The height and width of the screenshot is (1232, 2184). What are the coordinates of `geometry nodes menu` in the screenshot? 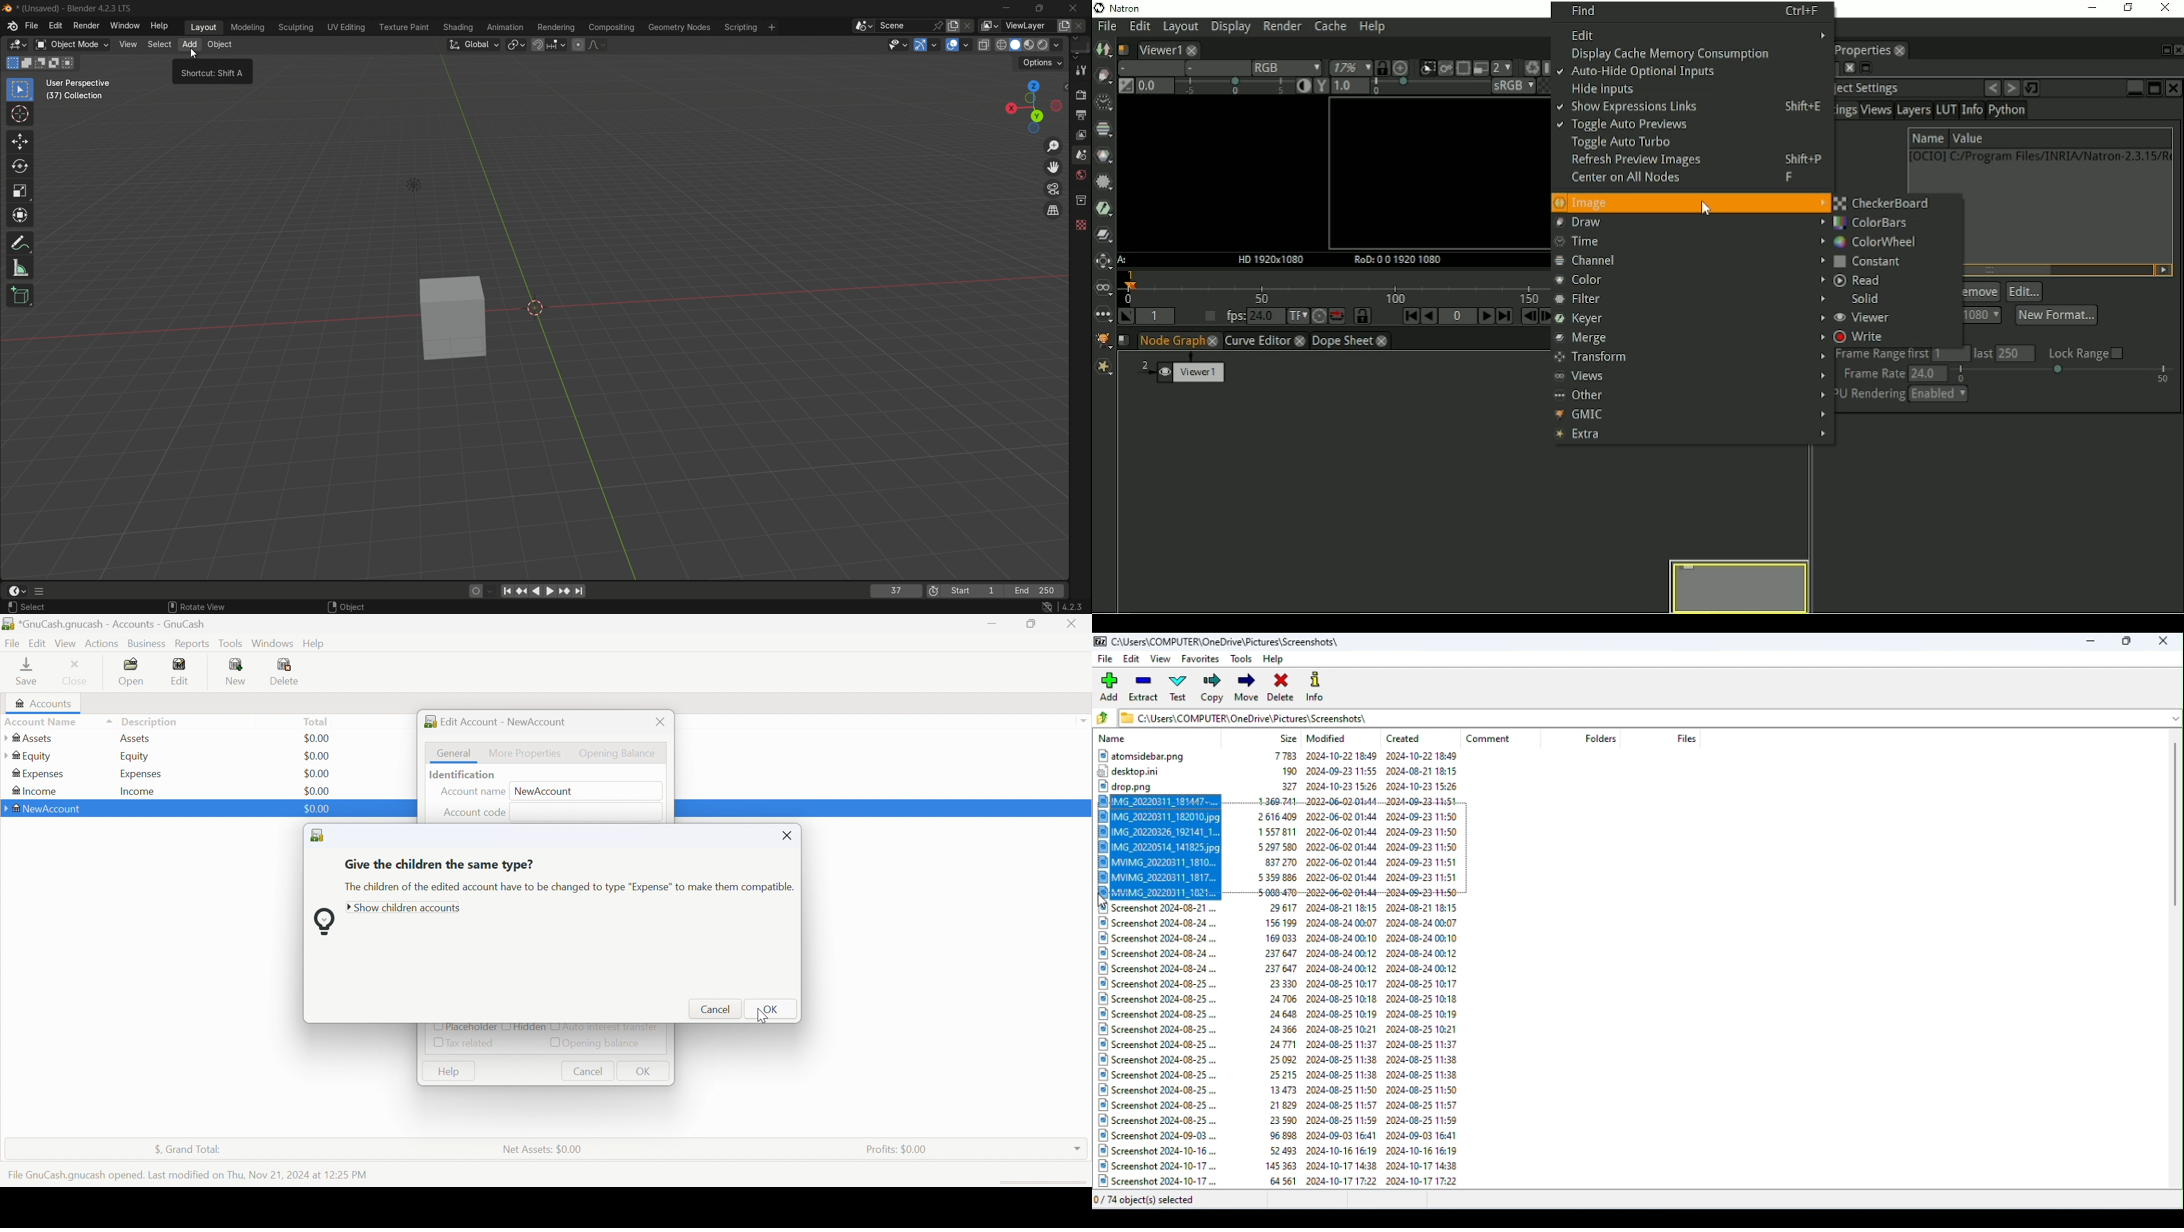 It's located at (679, 27).